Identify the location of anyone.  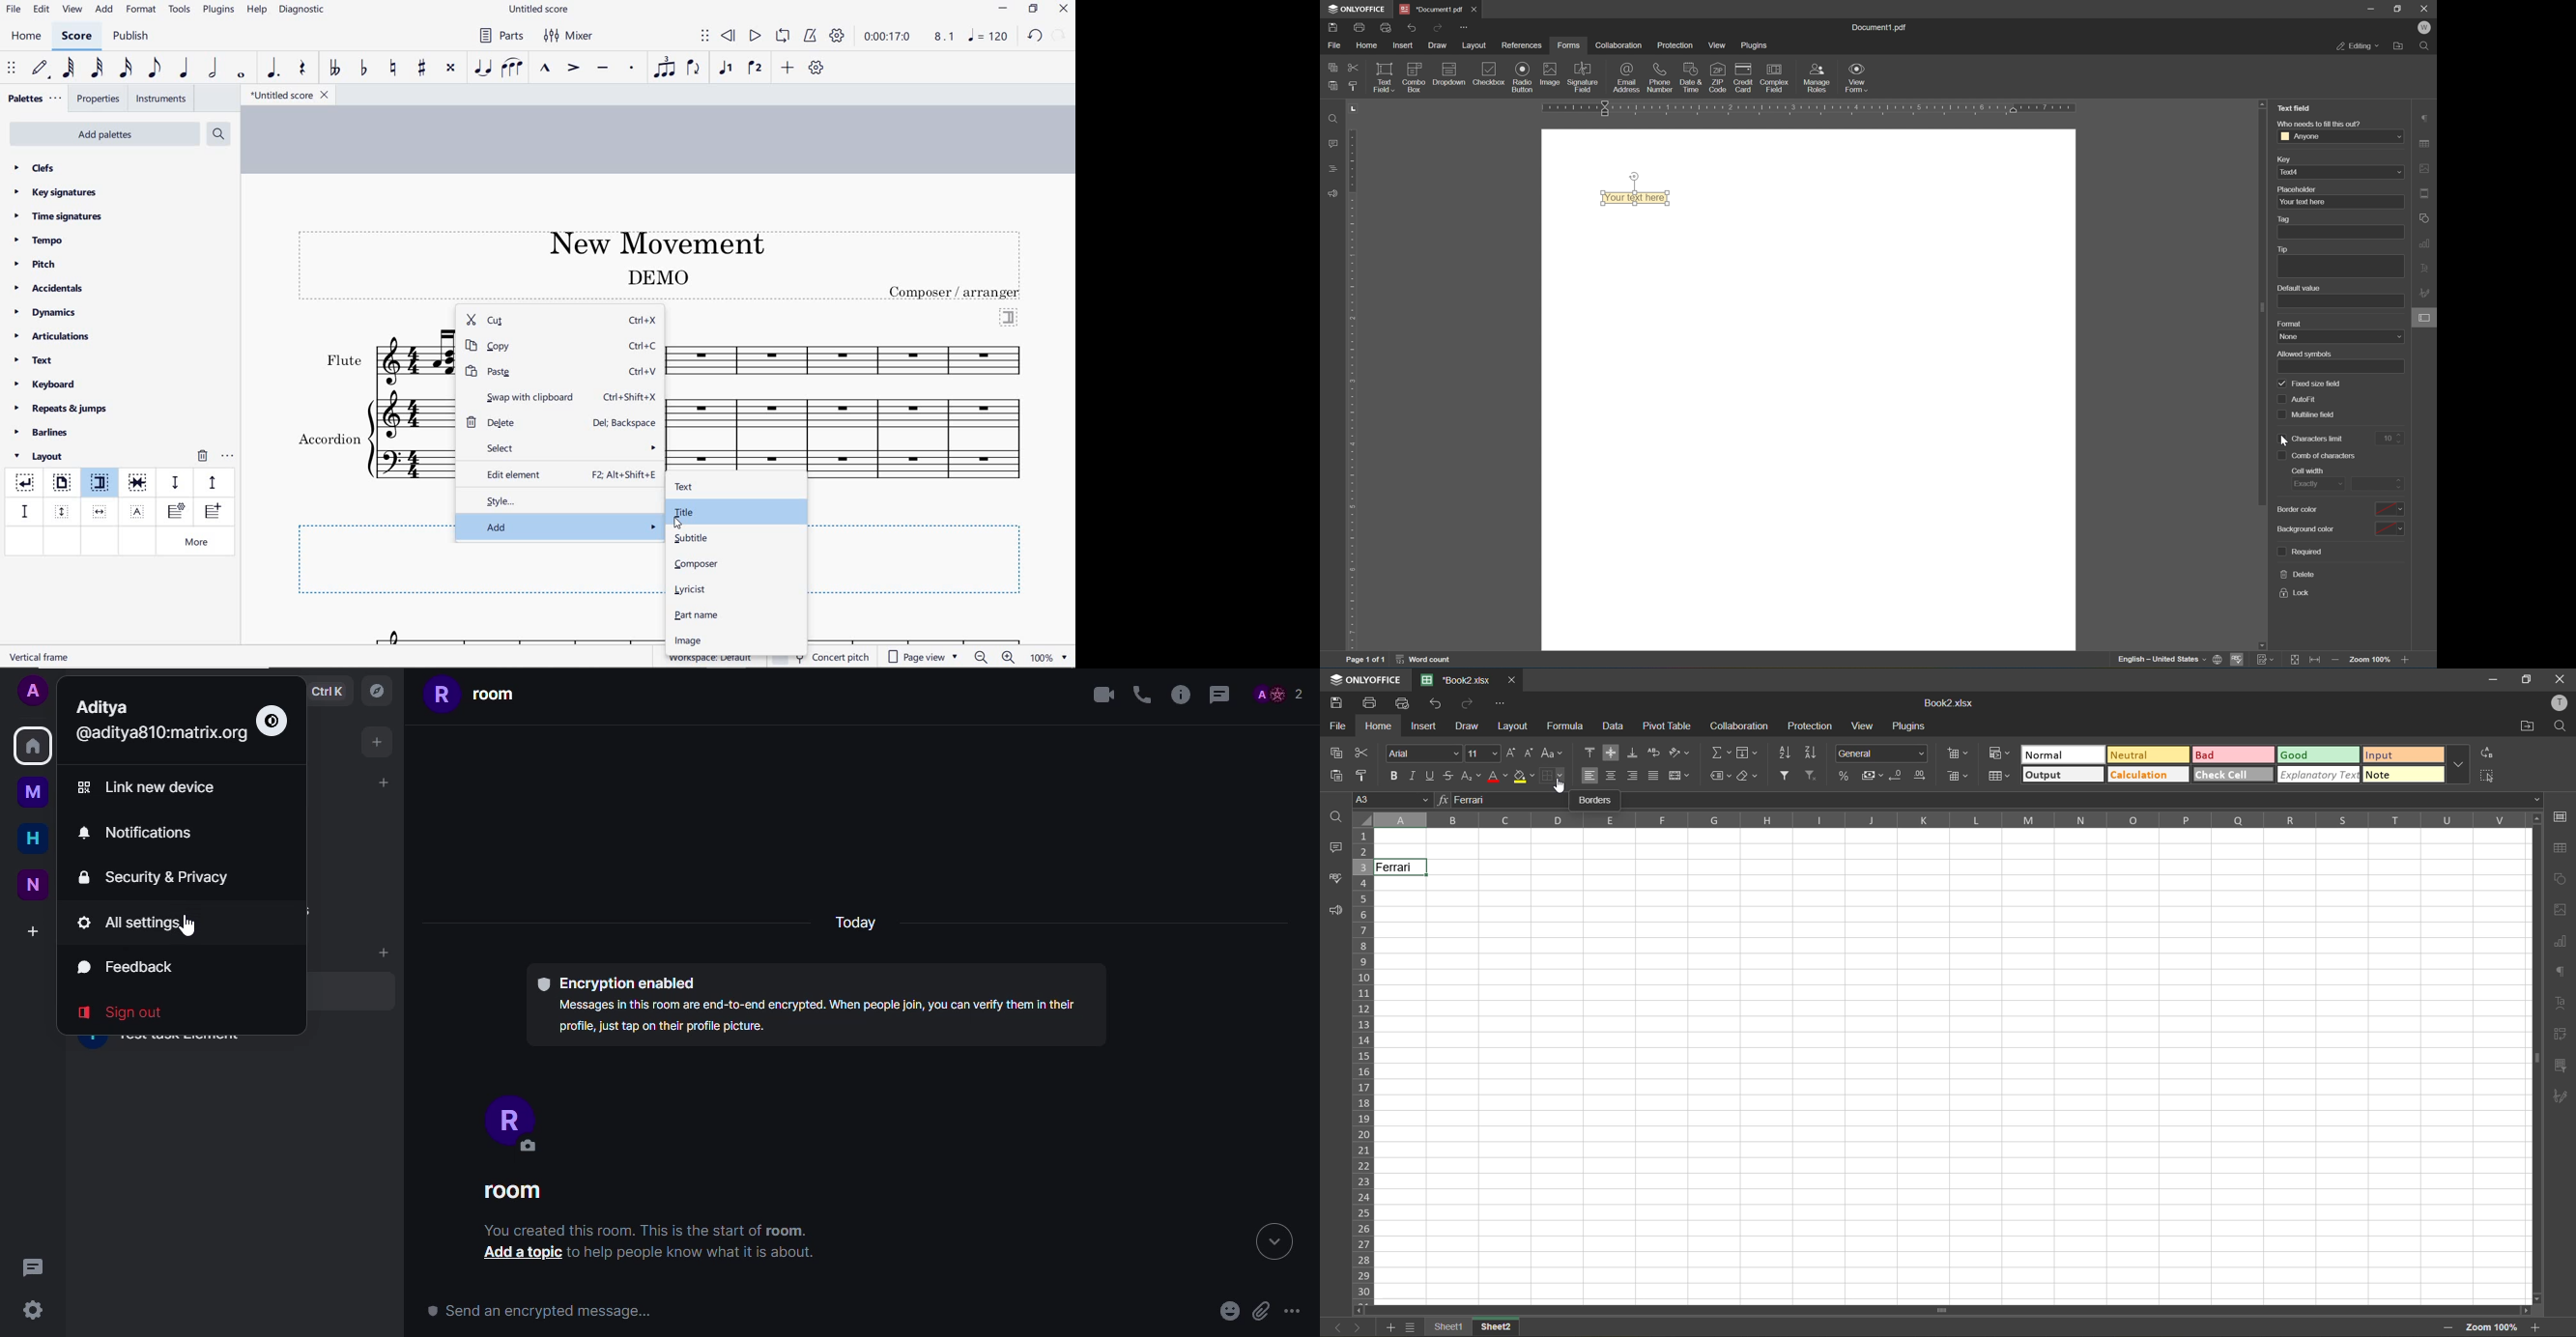
(2342, 135).